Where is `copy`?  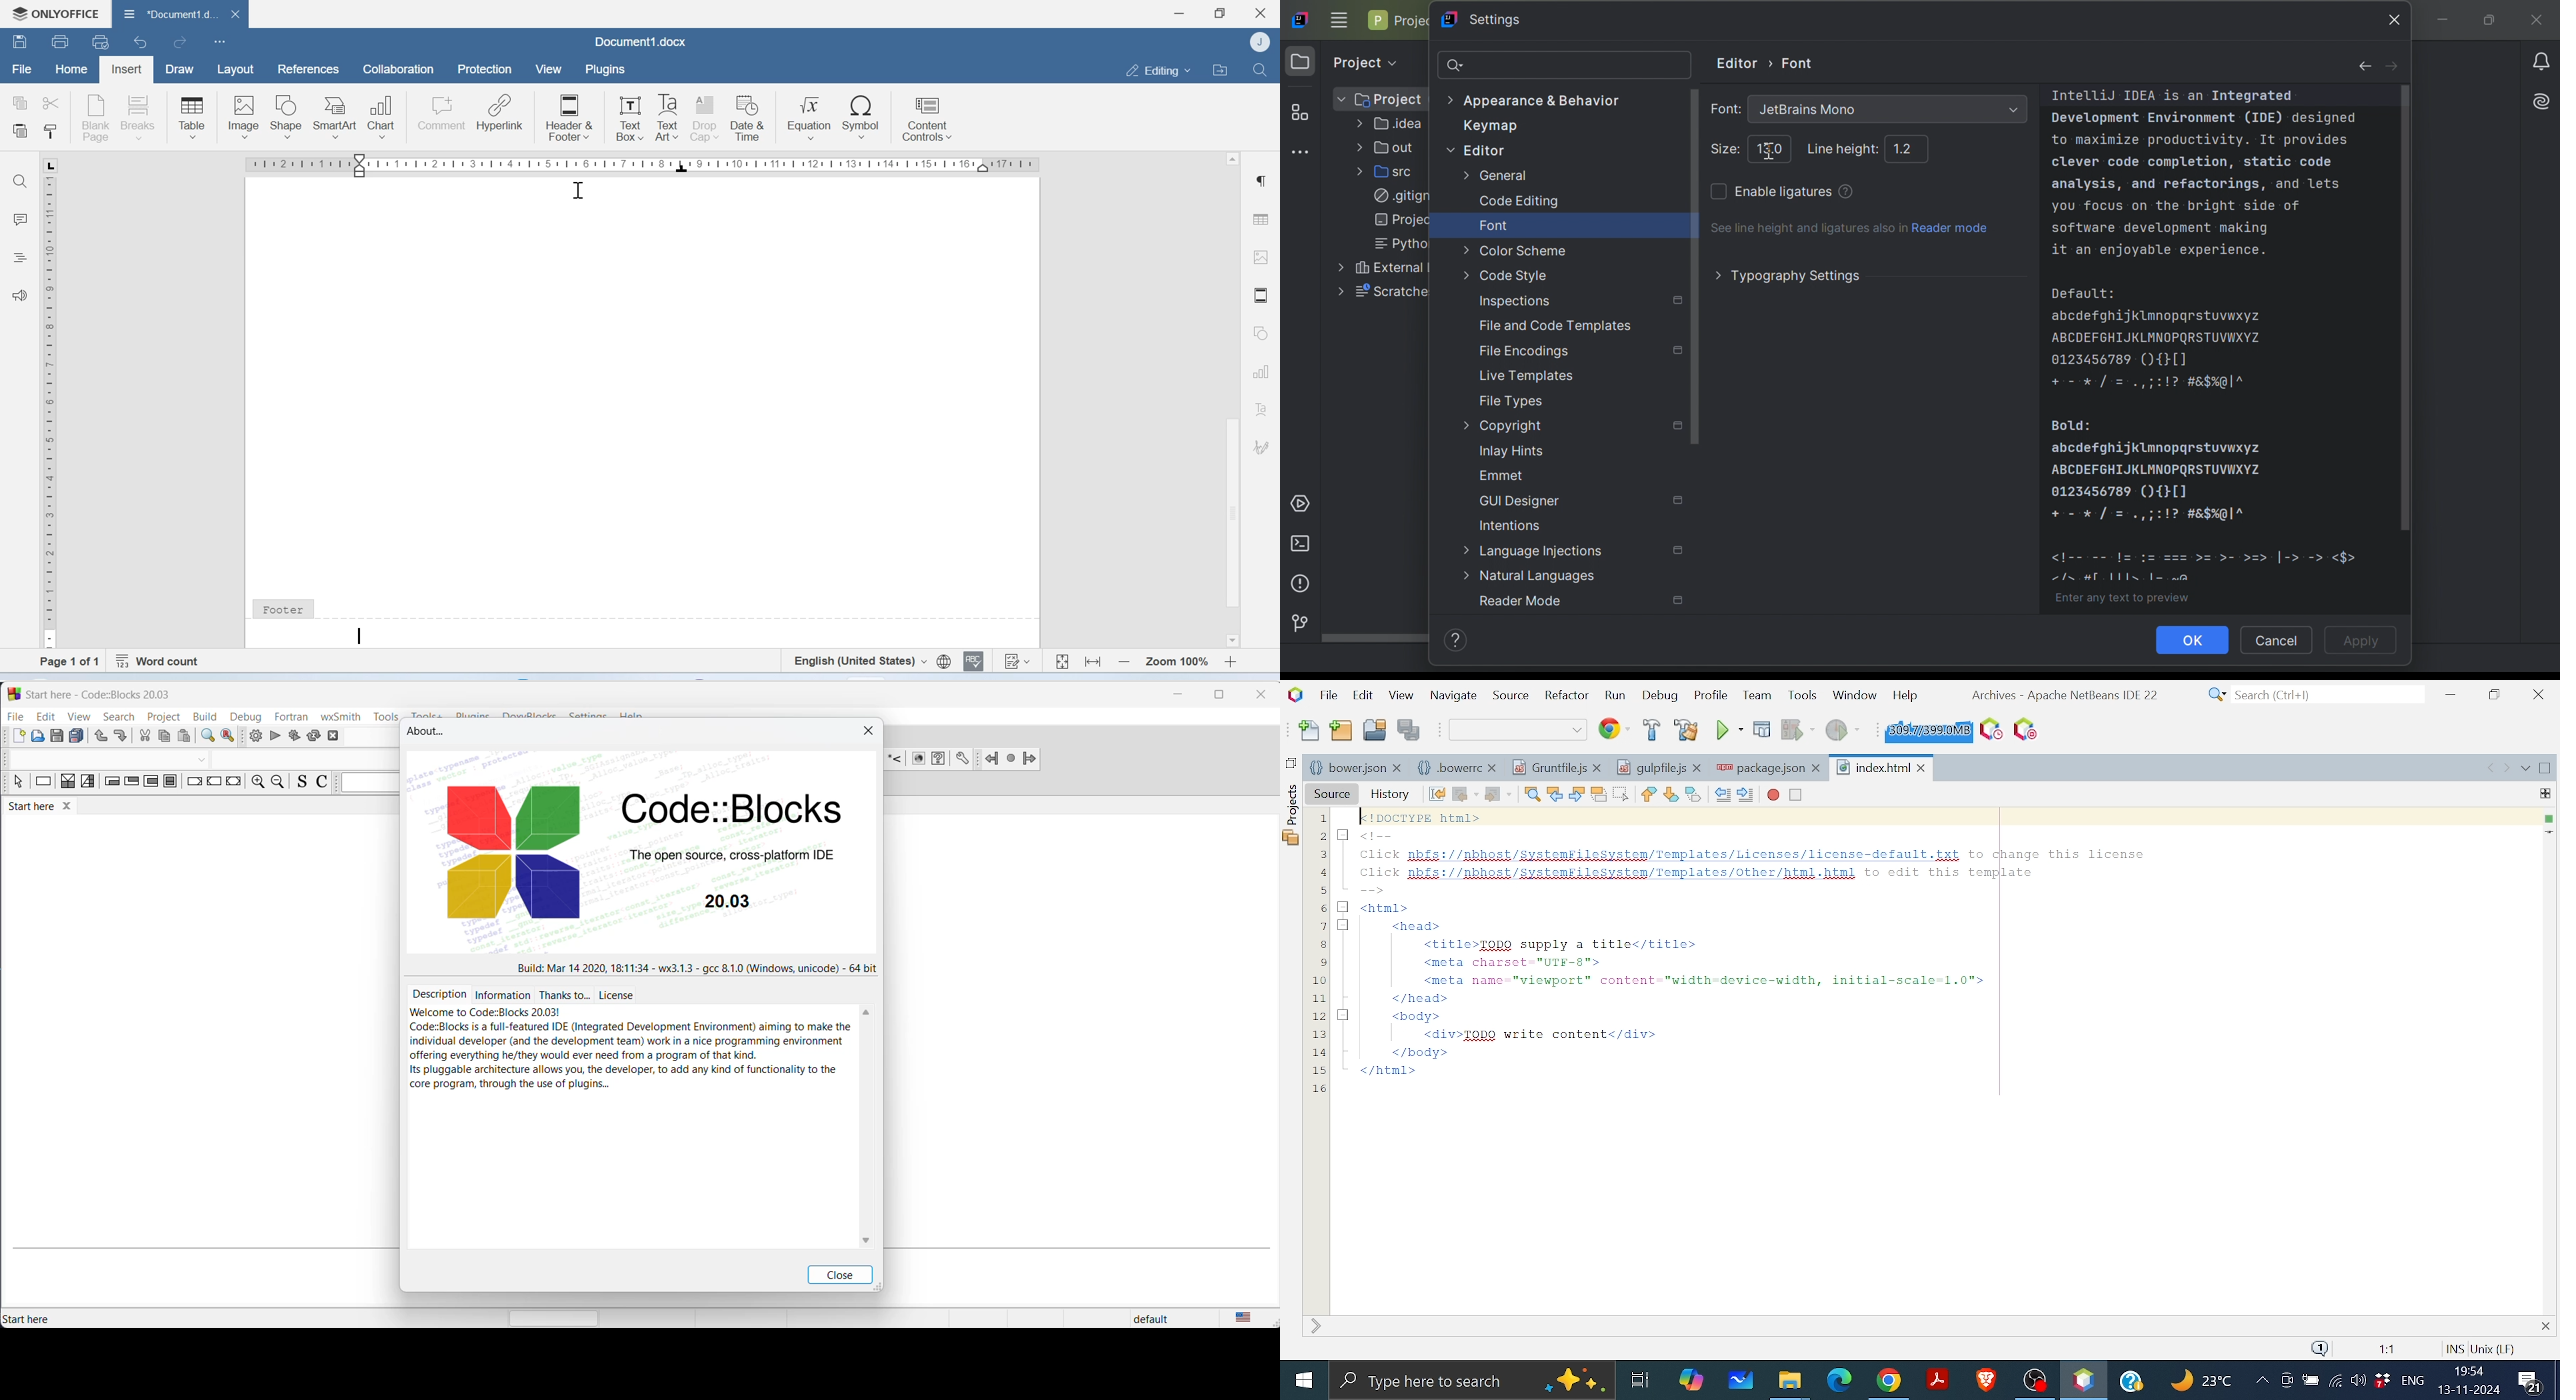 copy is located at coordinates (20, 103).